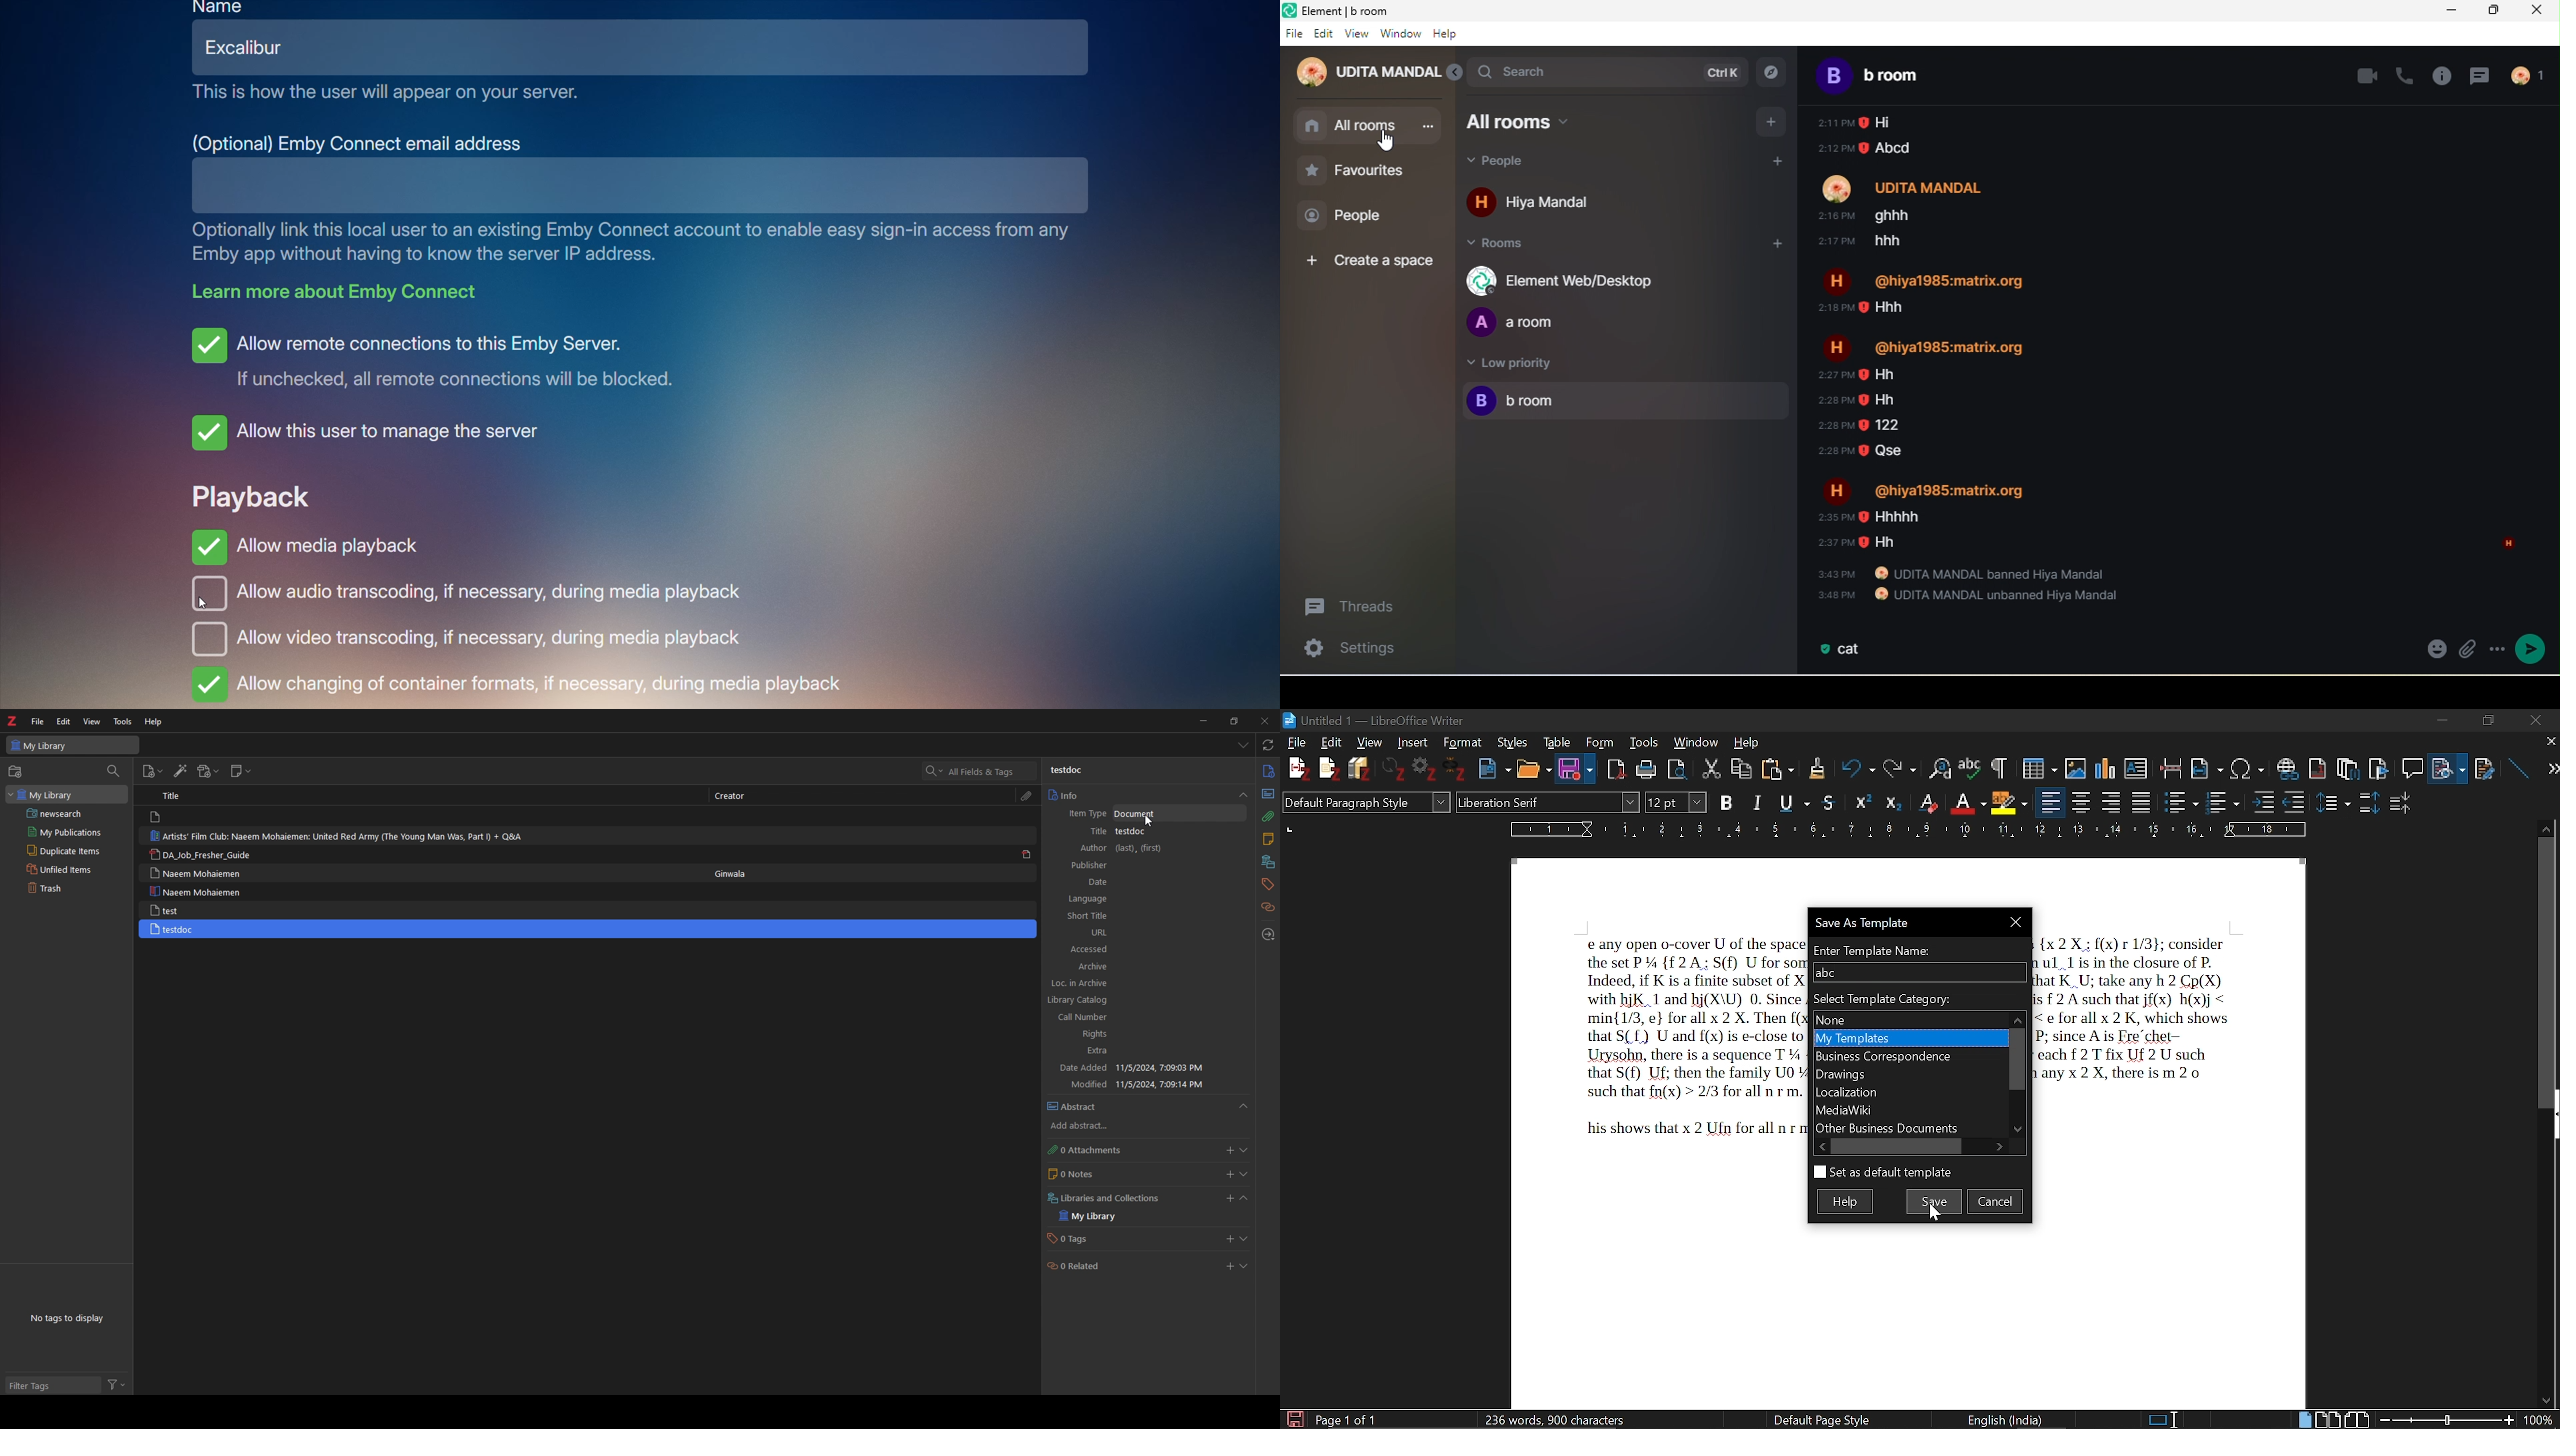 The height and width of the screenshot is (1456, 2576). Describe the element at coordinates (2357, 1418) in the screenshot. I see `Book view` at that location.